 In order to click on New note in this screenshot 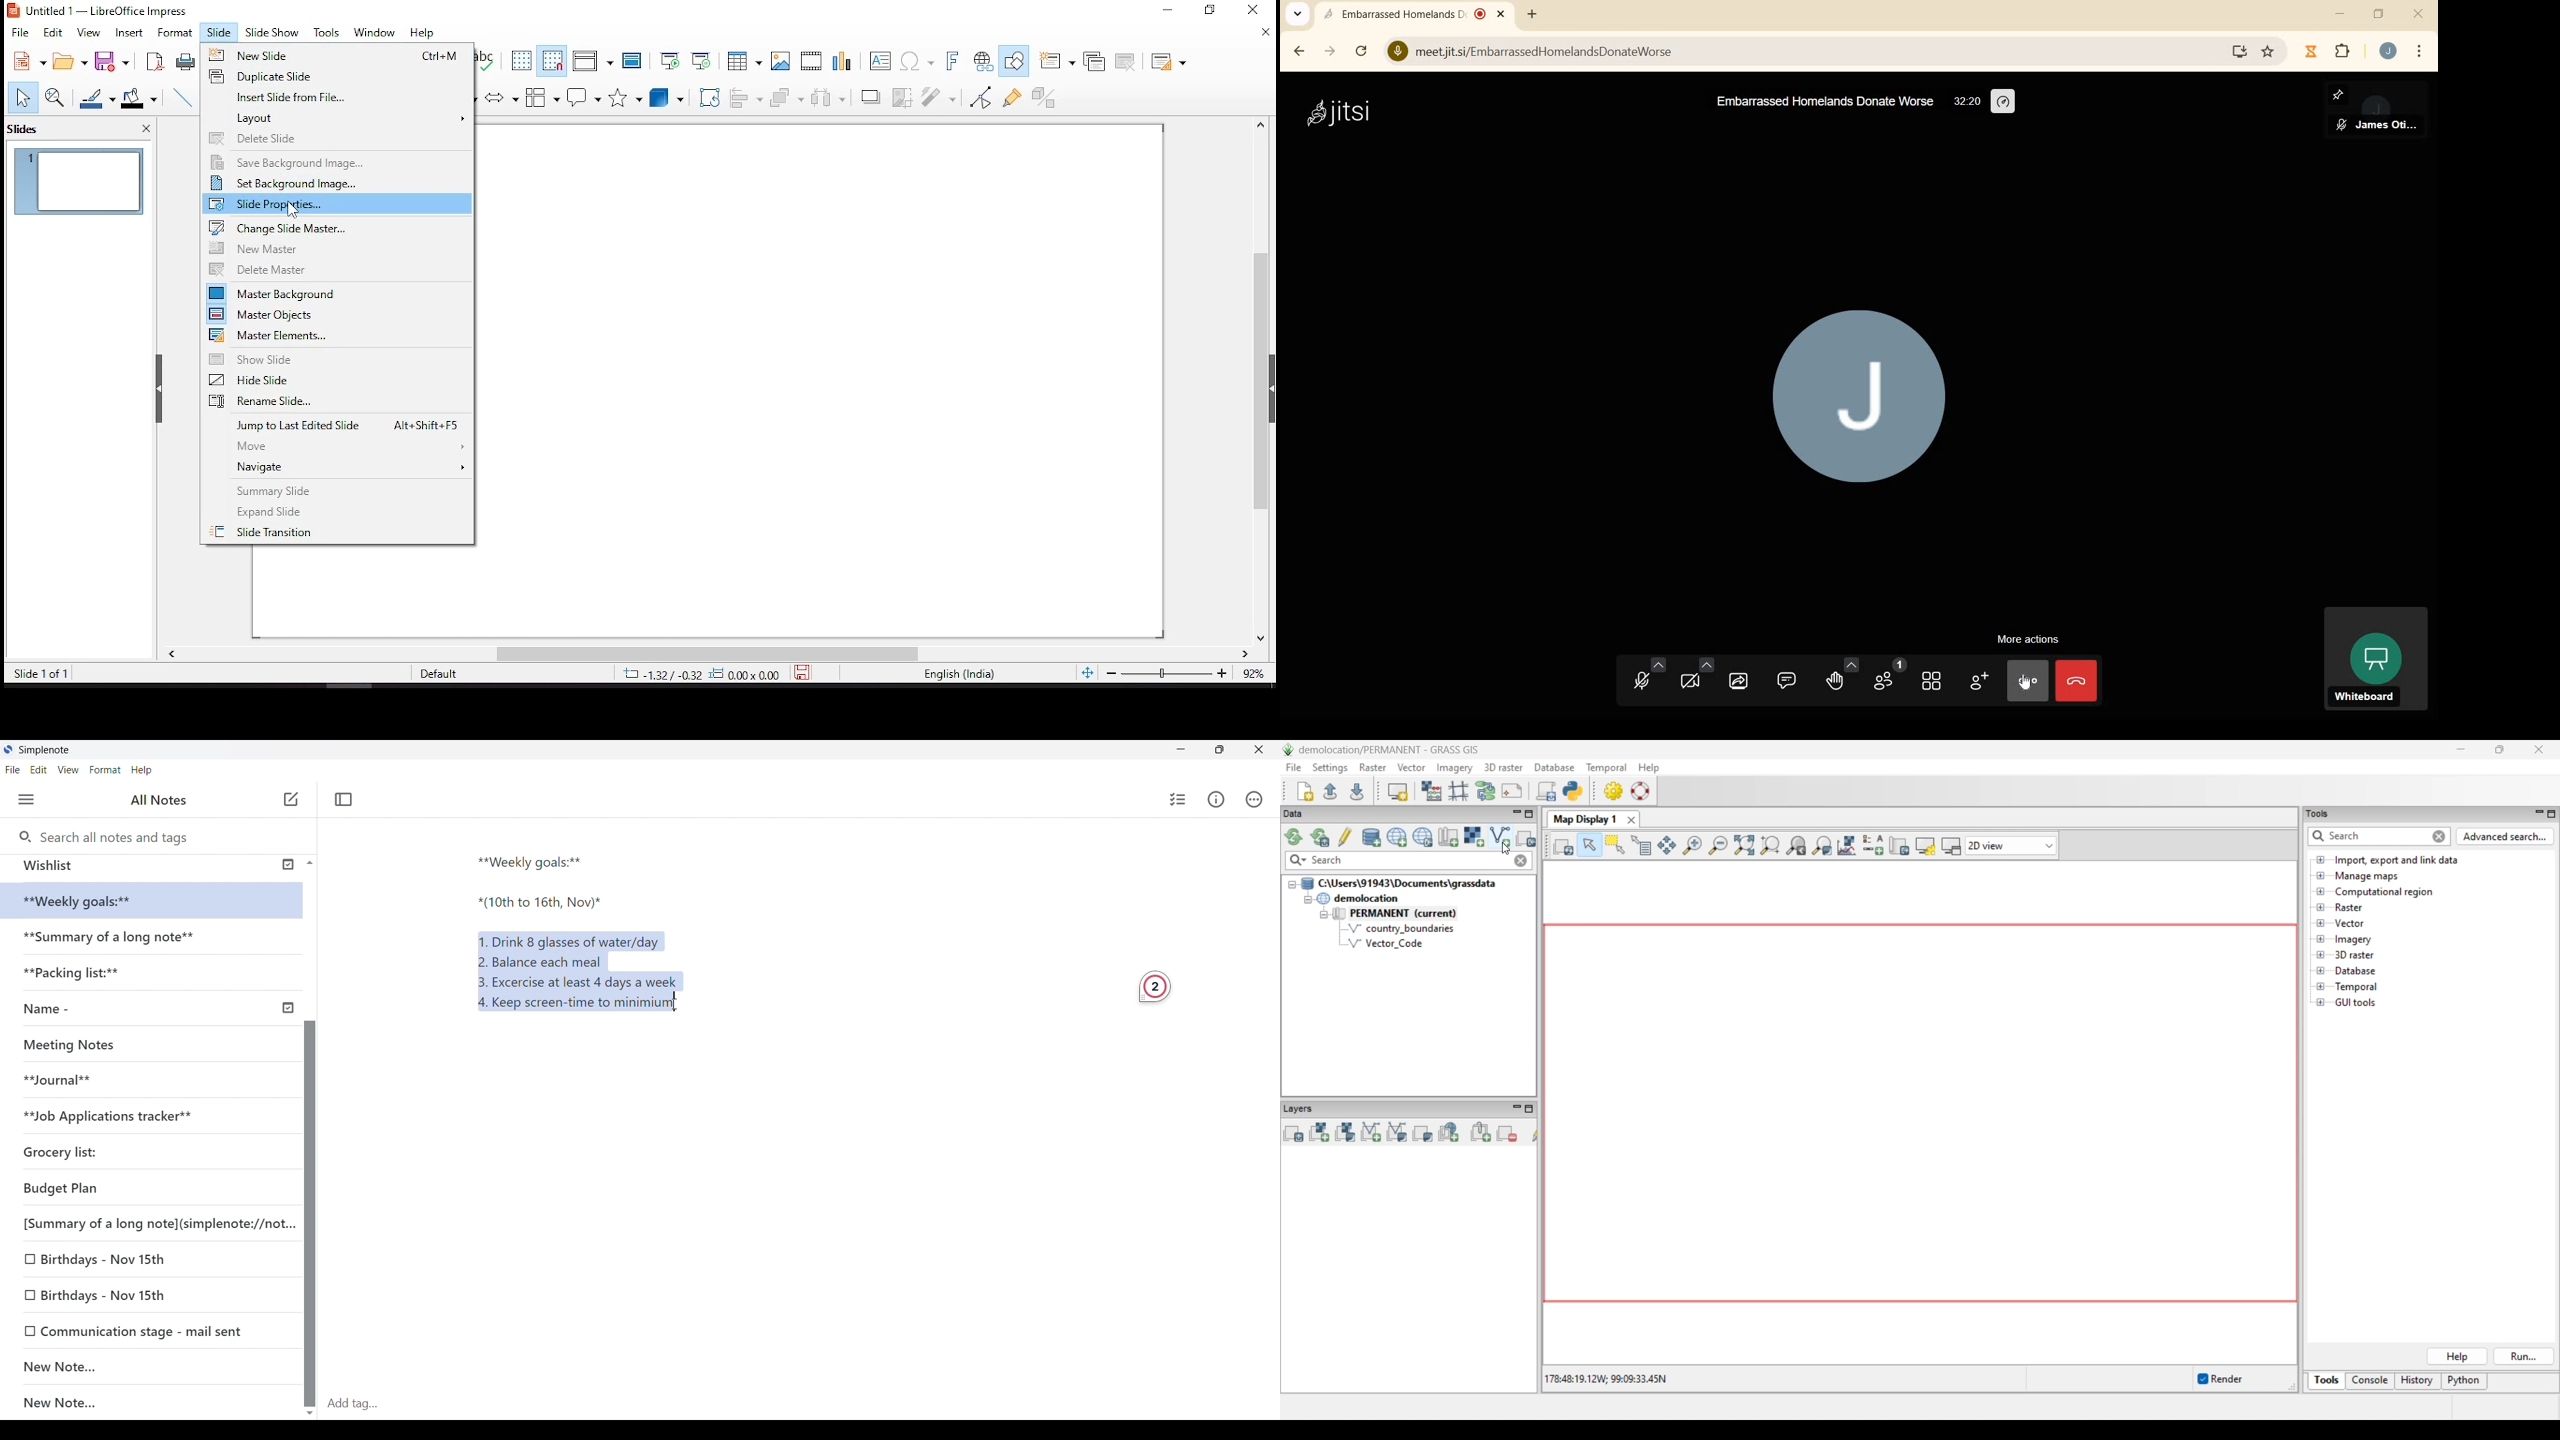, I will do `click(144, 1366)`.